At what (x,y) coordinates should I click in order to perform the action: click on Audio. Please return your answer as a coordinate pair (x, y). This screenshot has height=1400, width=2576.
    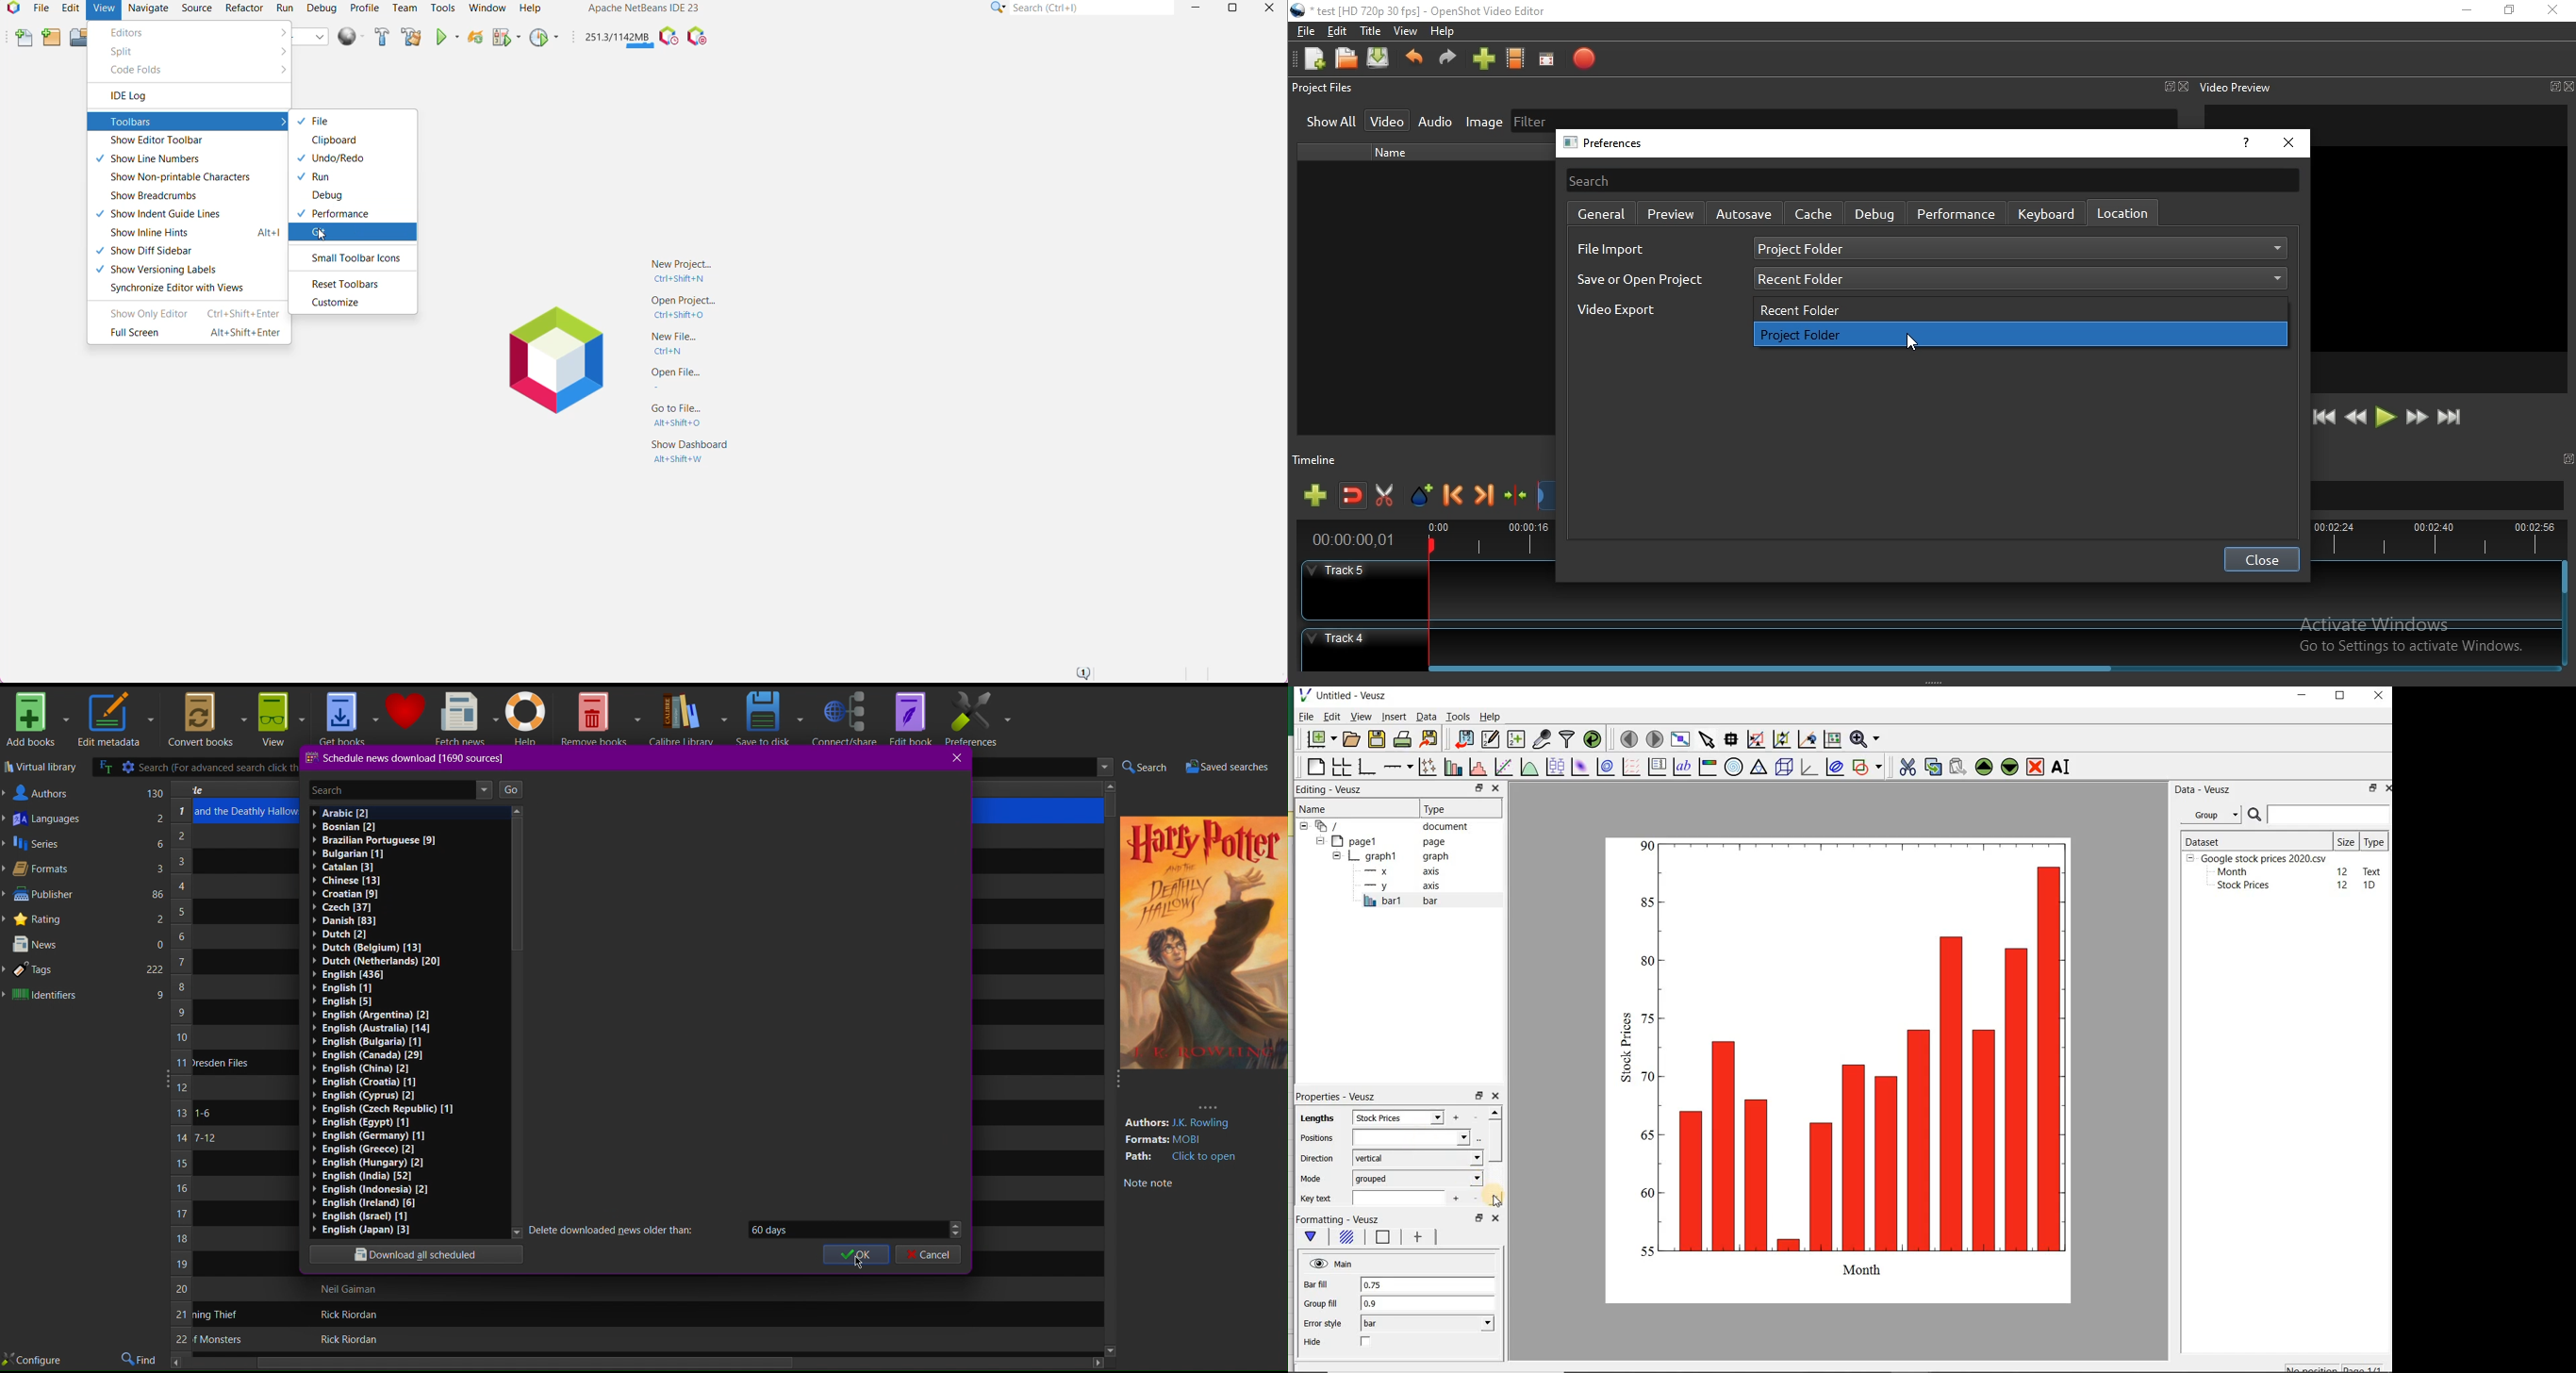
    Looking at the image, I should click on (1436, 122).